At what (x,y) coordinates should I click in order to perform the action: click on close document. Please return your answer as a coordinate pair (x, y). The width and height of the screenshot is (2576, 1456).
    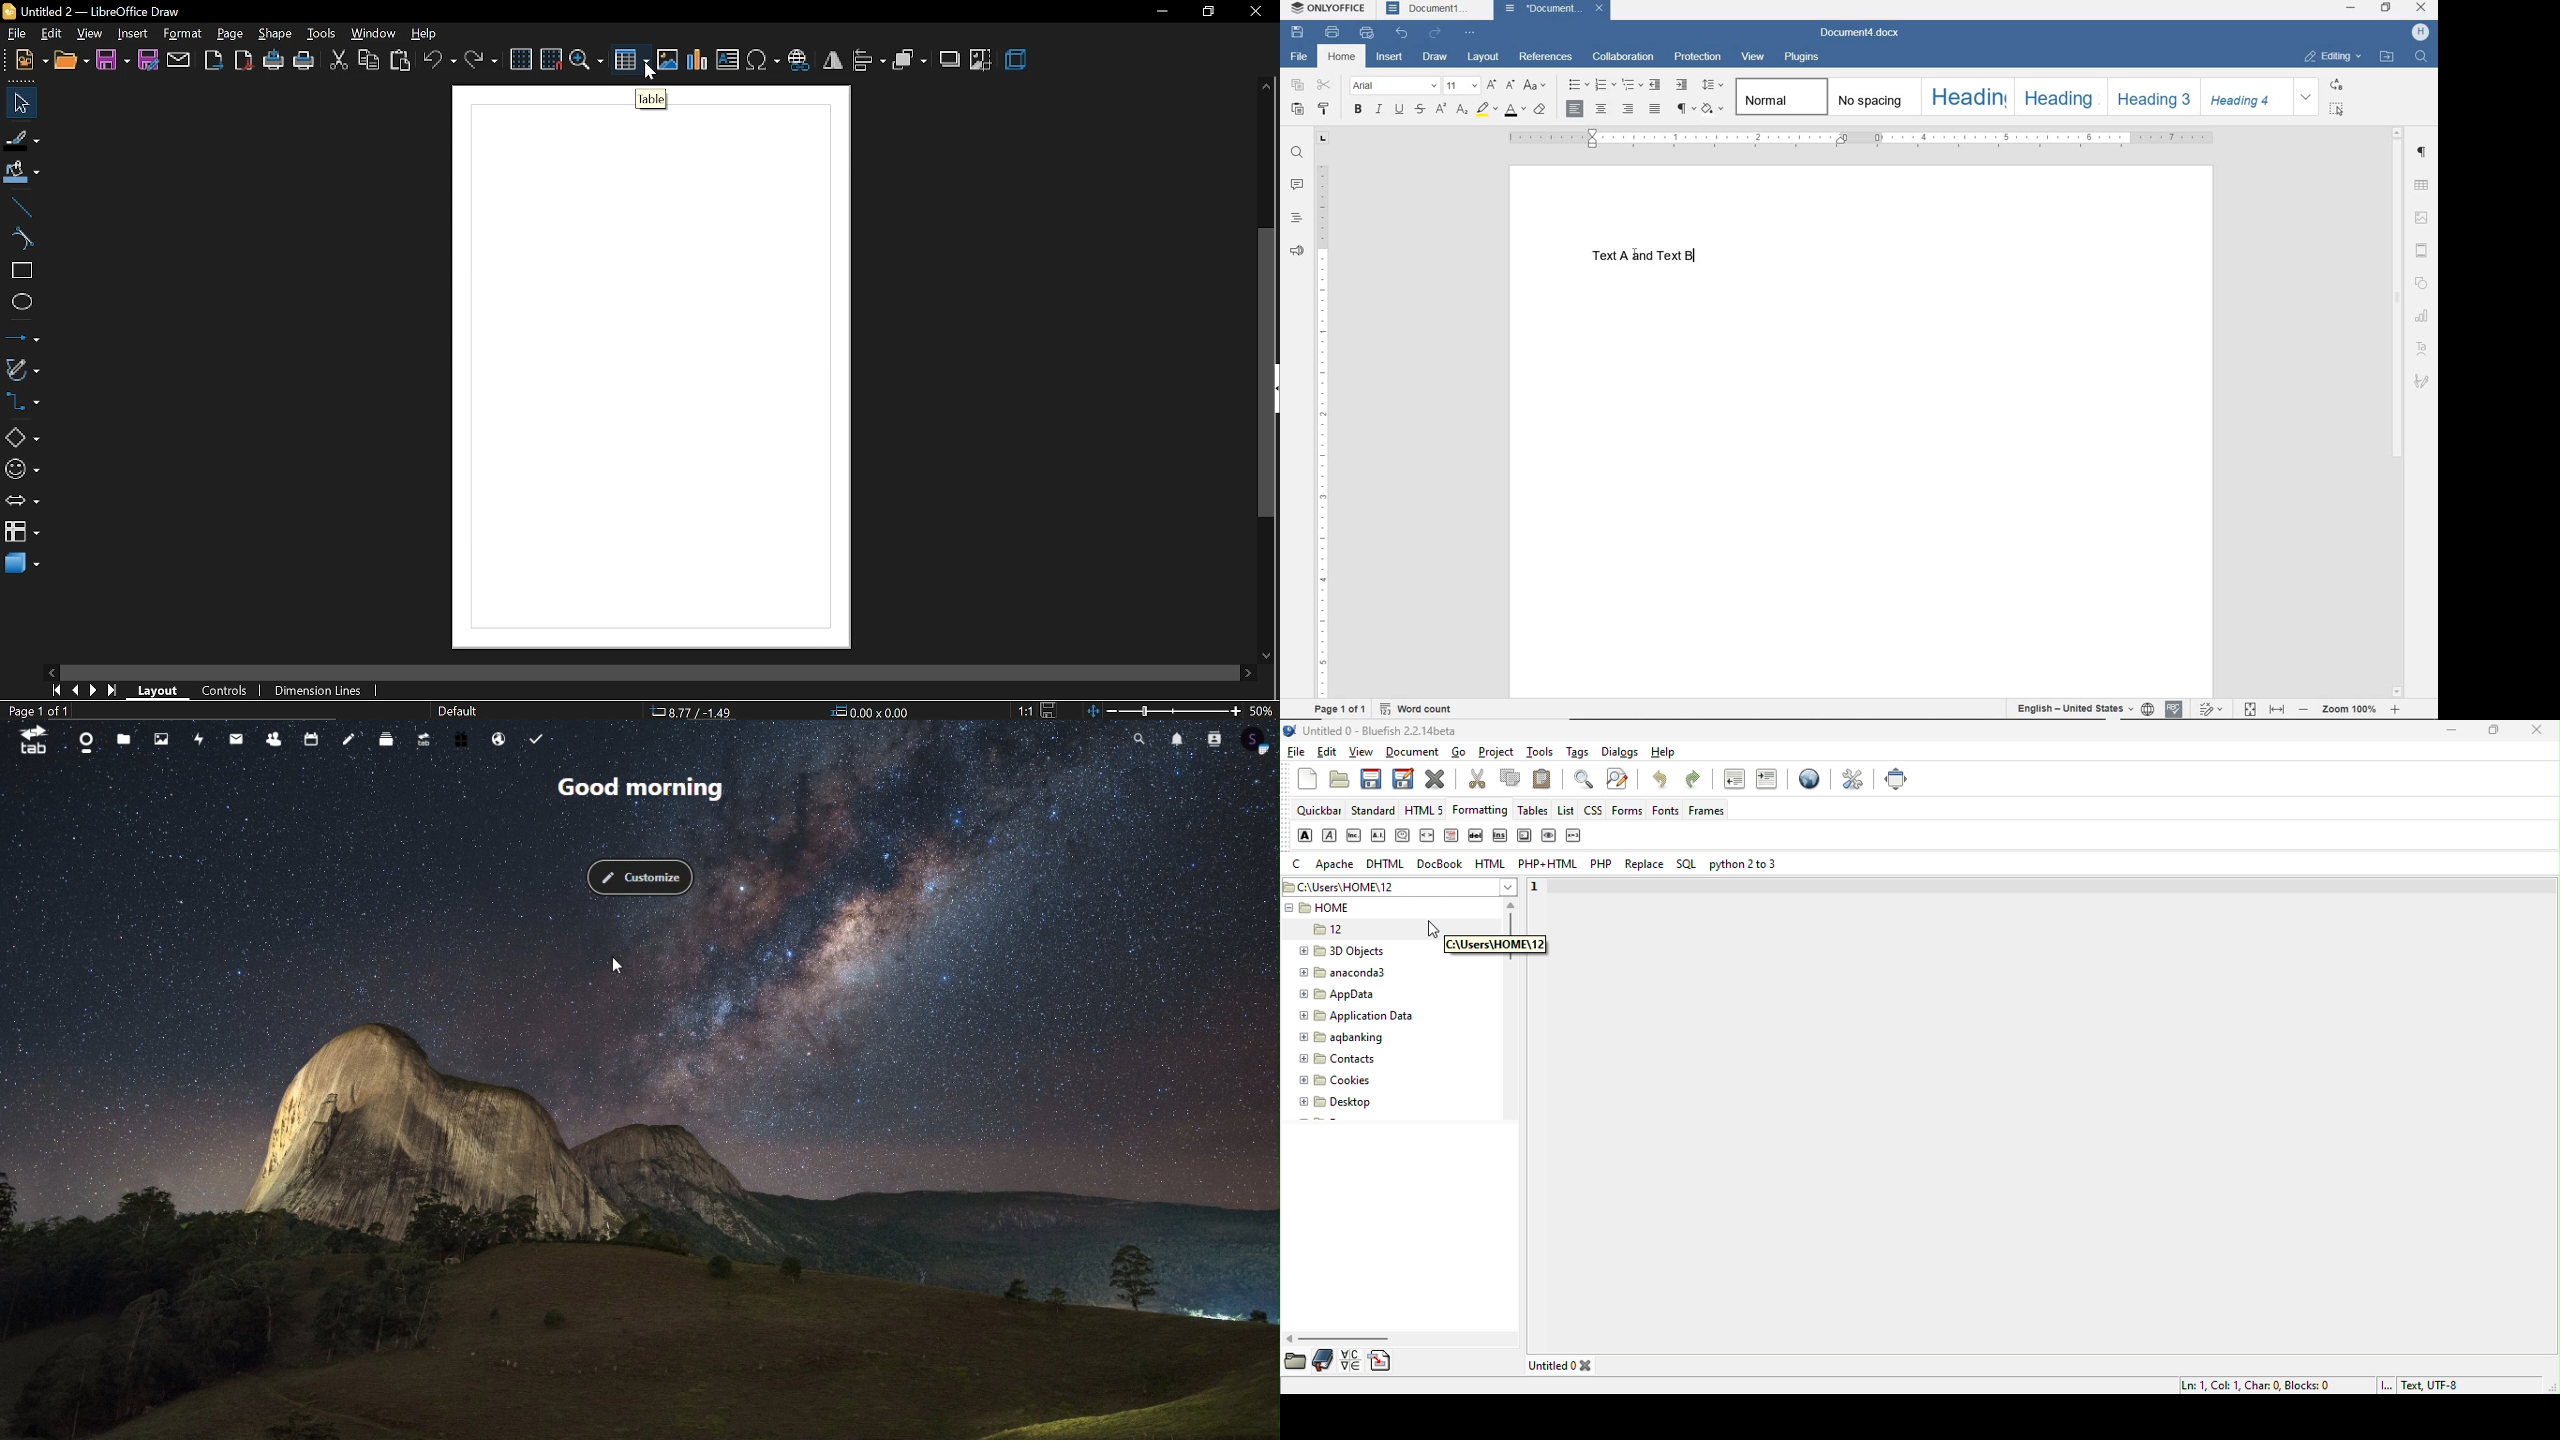
    Looking at the image, I should click on (1603, 10).